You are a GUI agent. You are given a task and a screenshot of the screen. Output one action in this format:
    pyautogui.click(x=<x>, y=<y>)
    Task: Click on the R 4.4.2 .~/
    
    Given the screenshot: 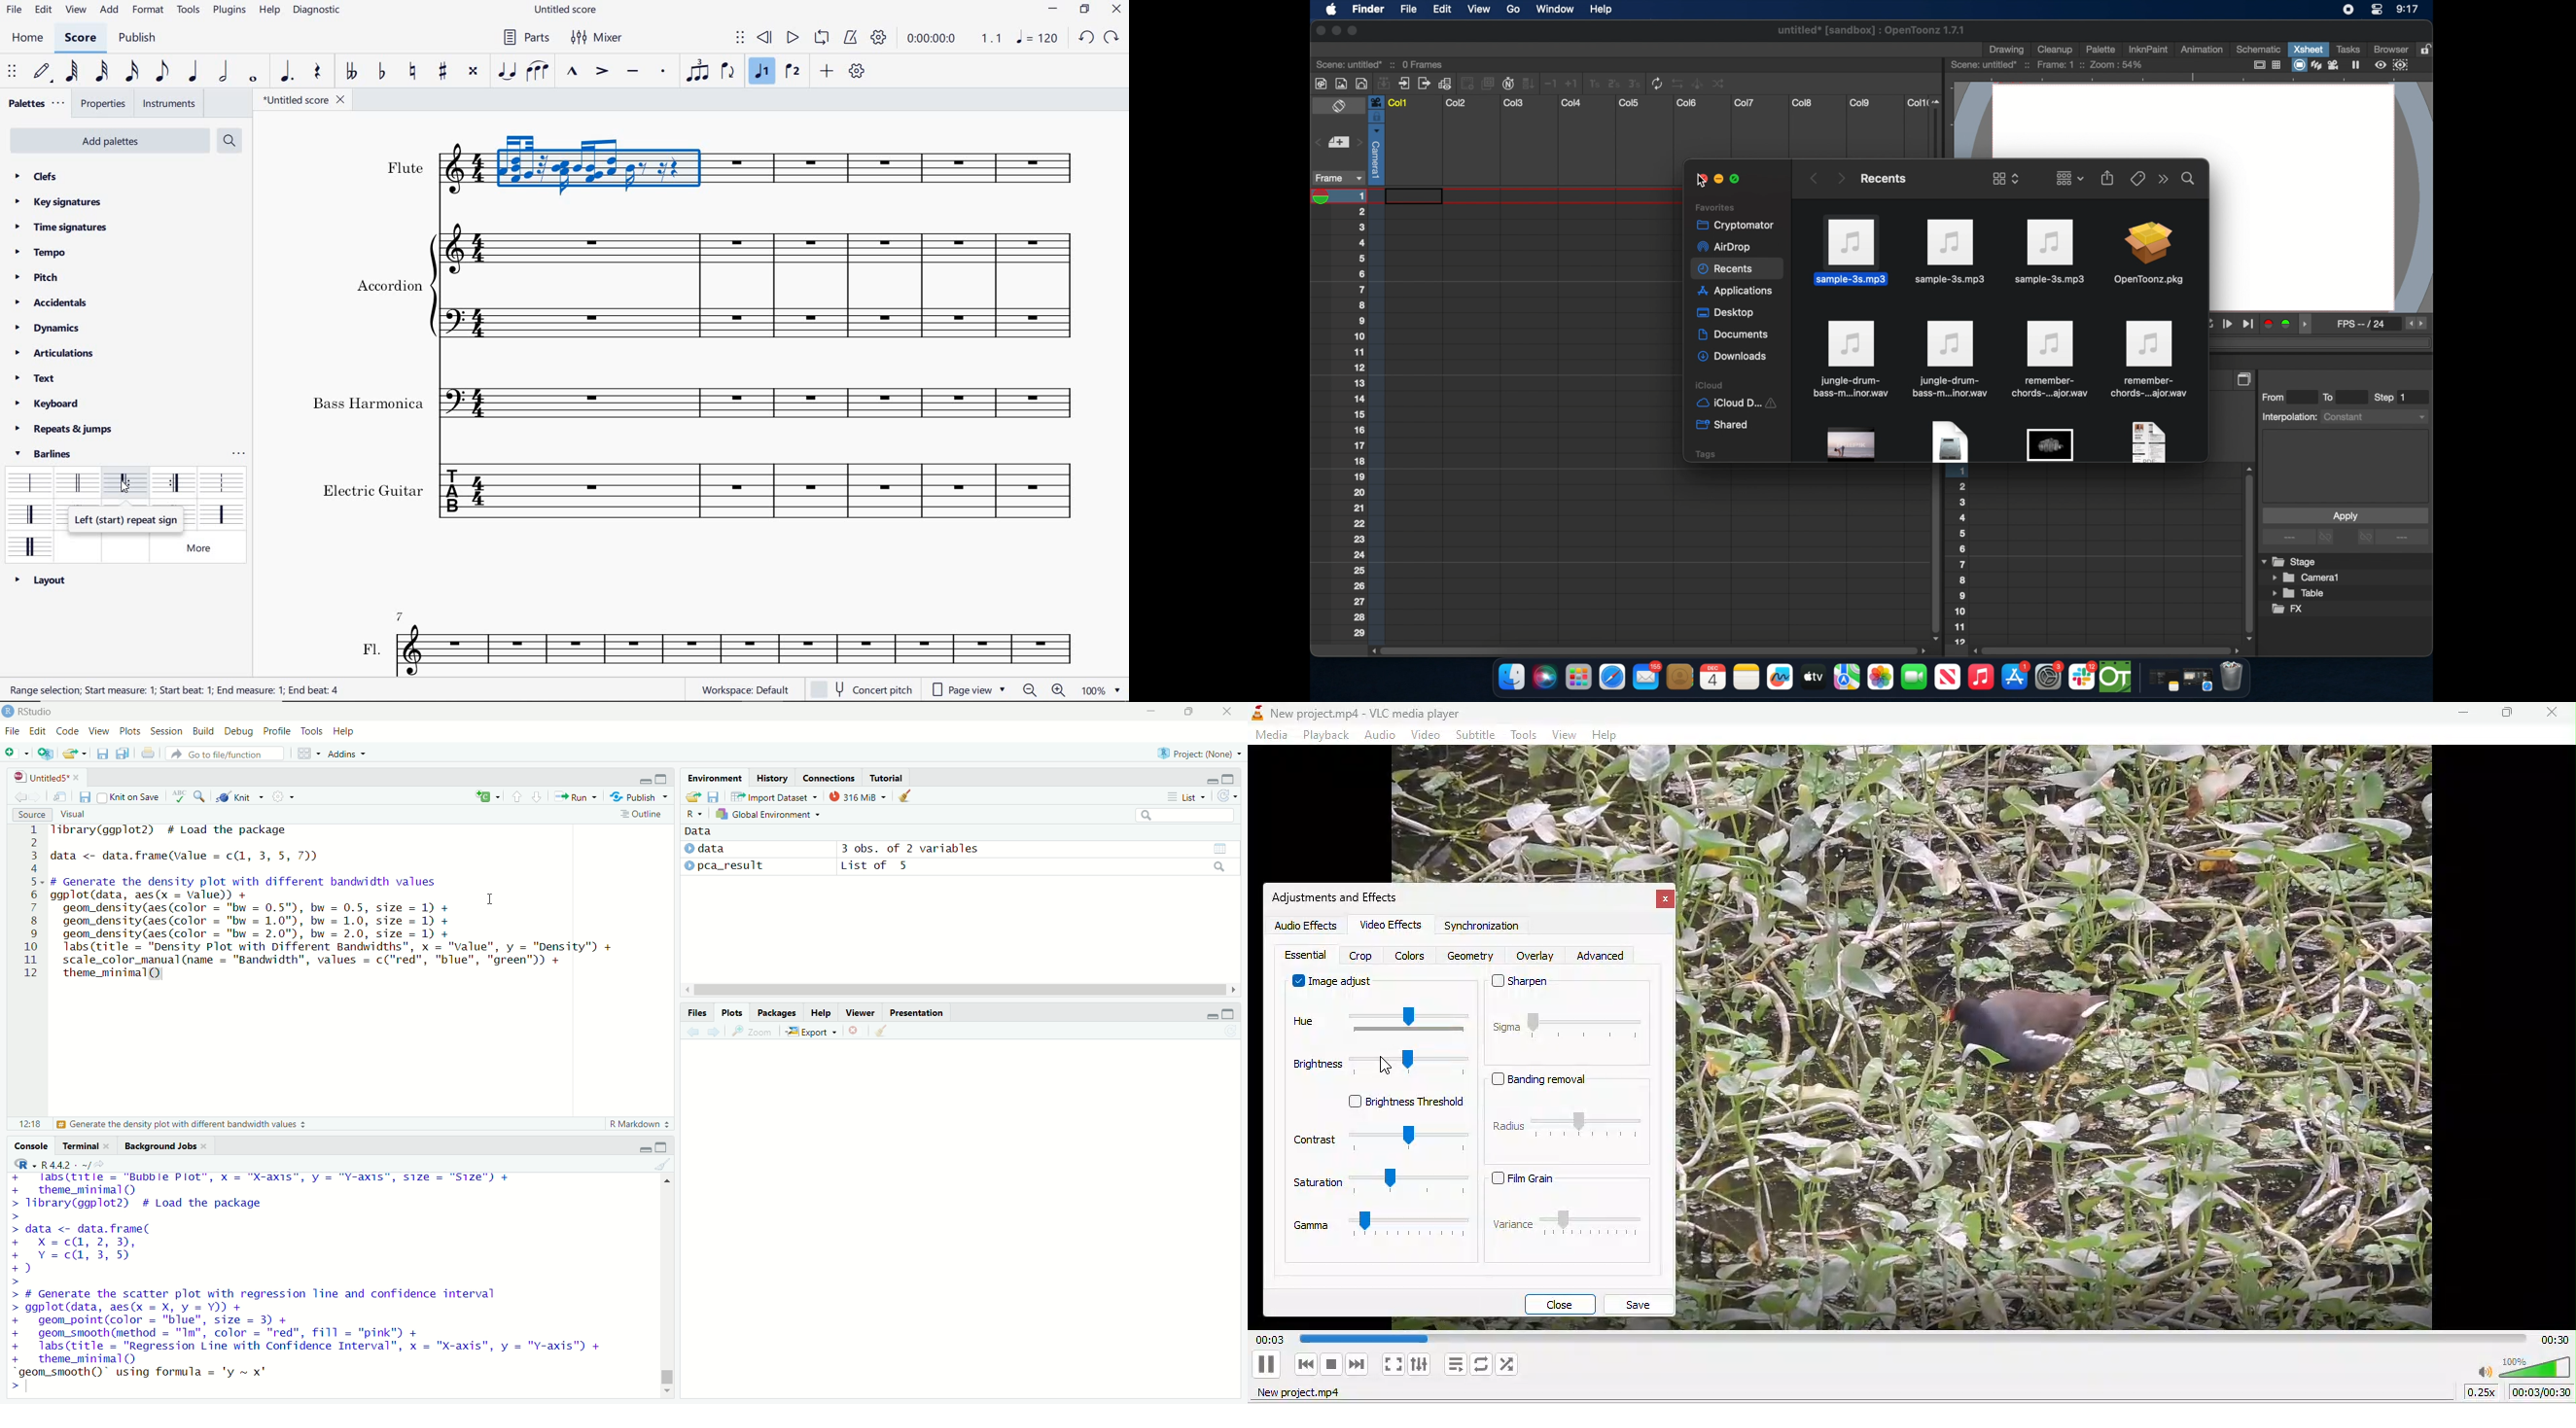 What is the action you would take?
    pyautogui.click(x=66, y=1164)
    